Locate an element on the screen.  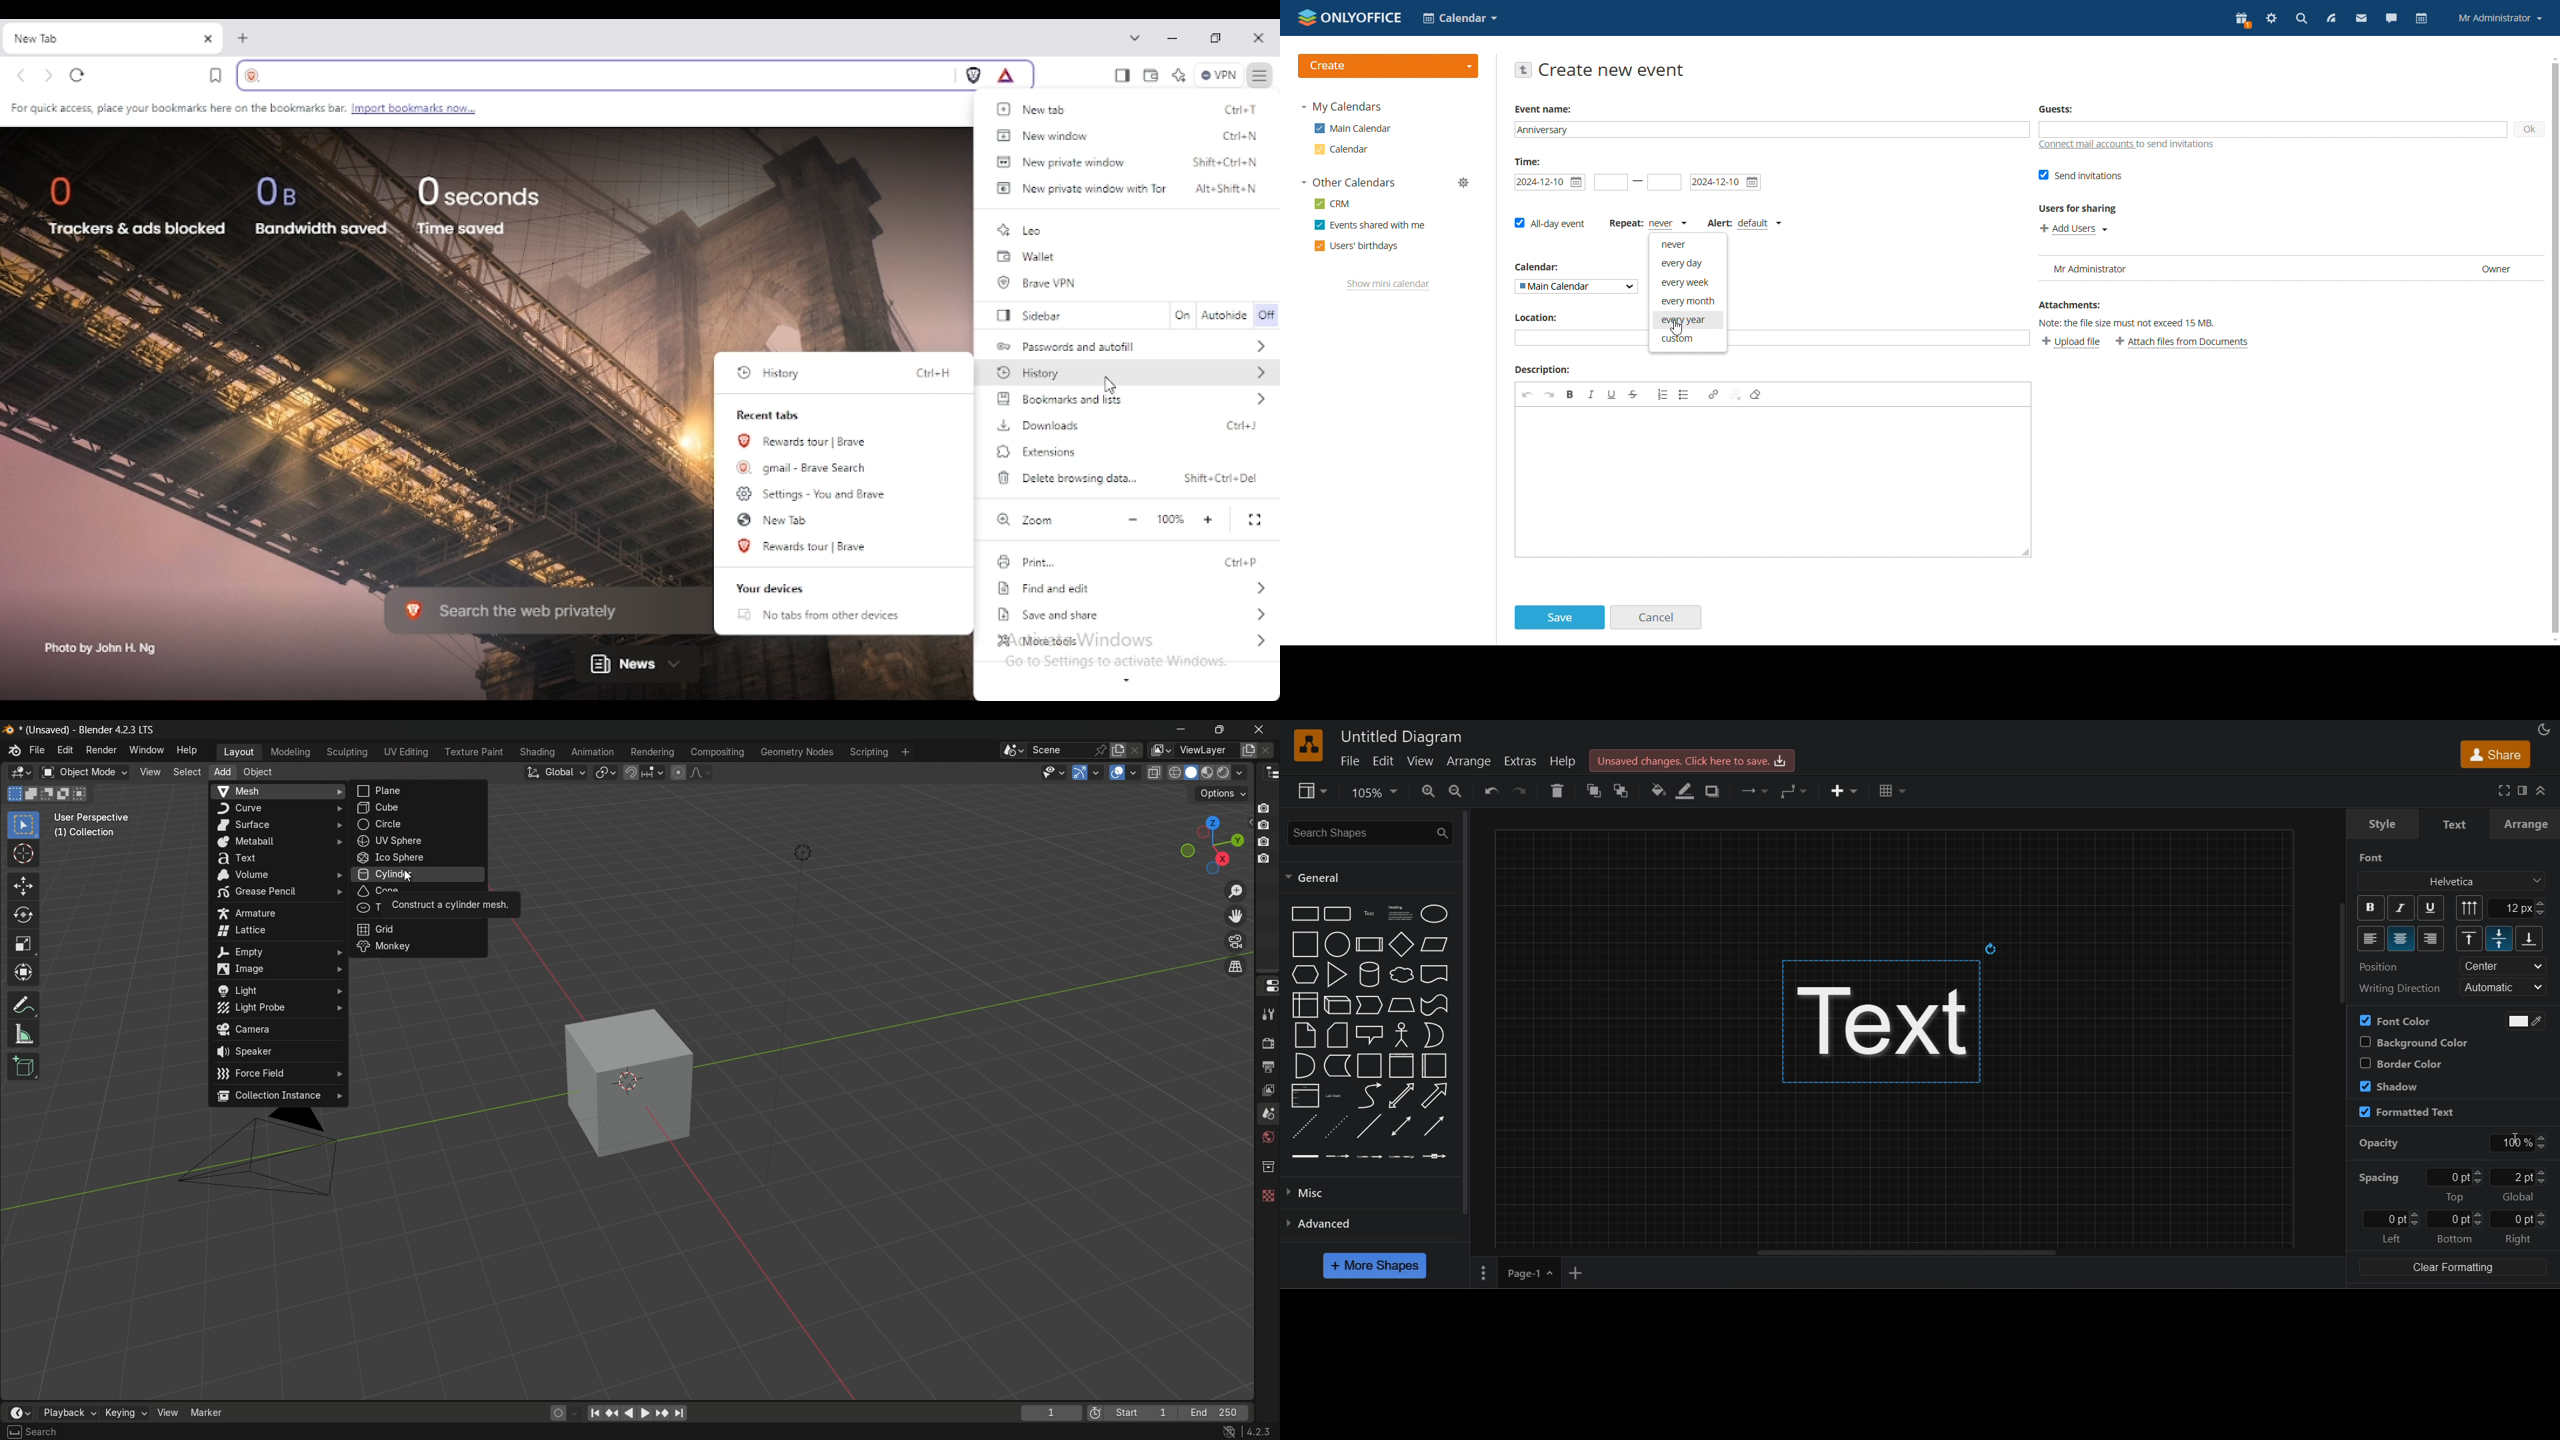
window menu is located at coordinates (147, 751).